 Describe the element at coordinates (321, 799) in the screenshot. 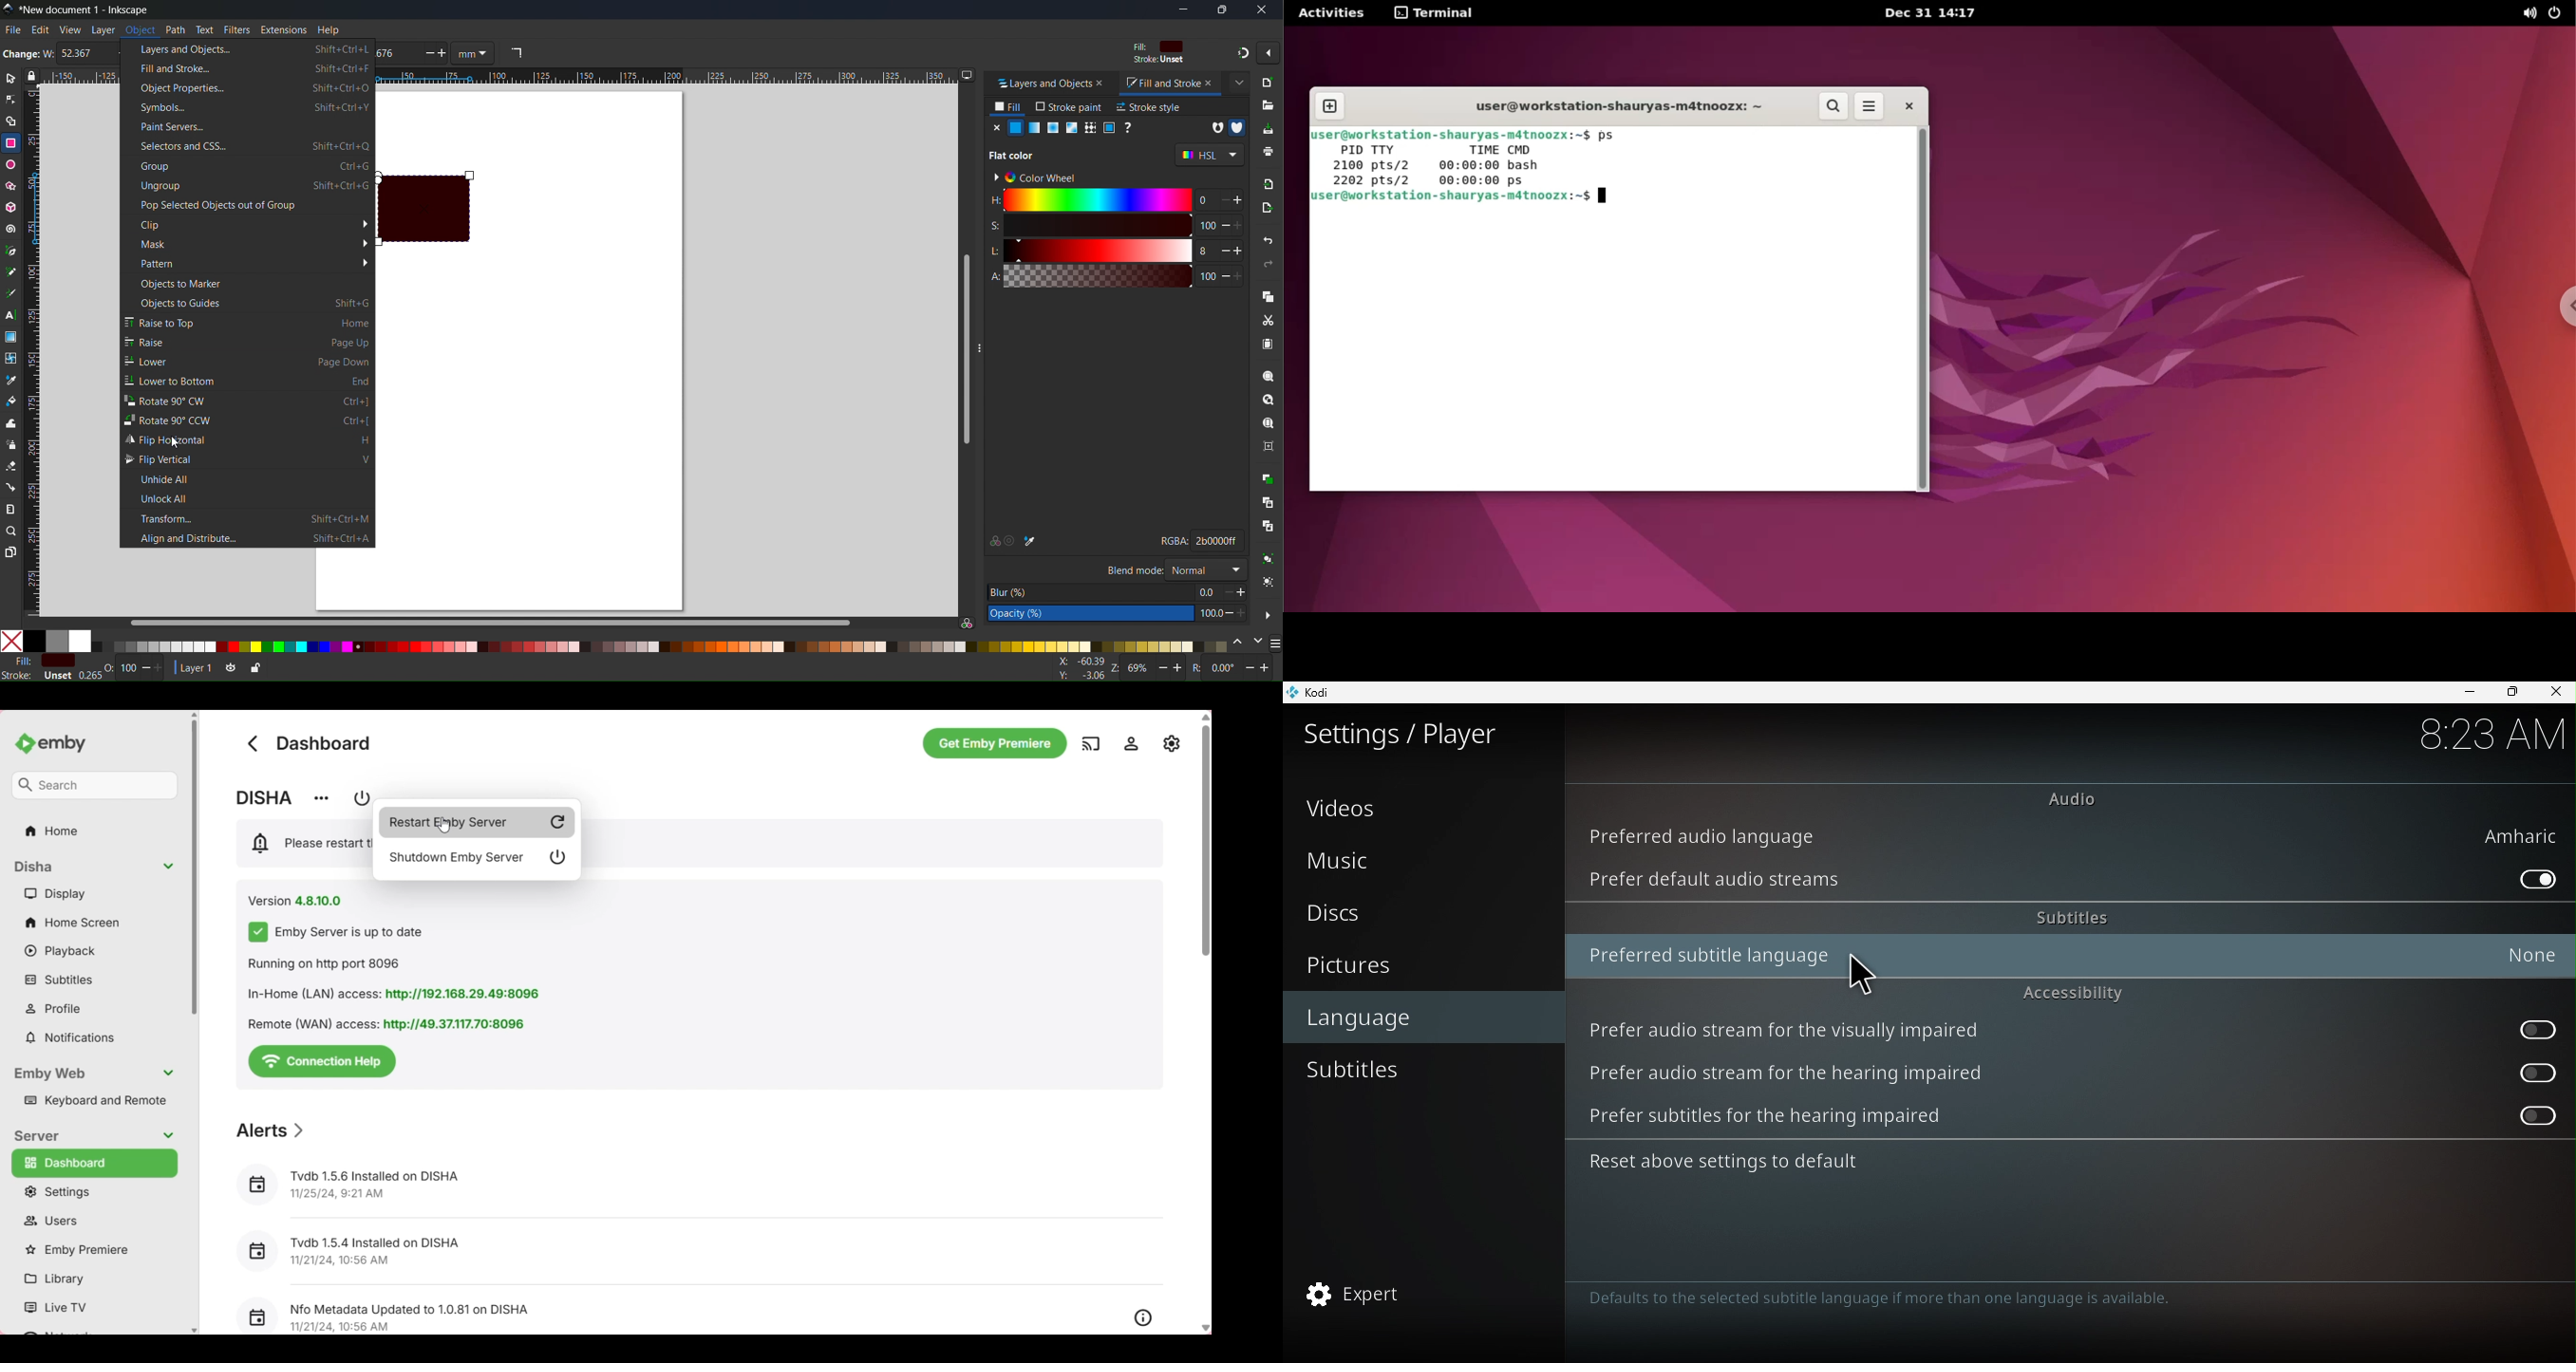

I see `Change server display name/View info` at that location.